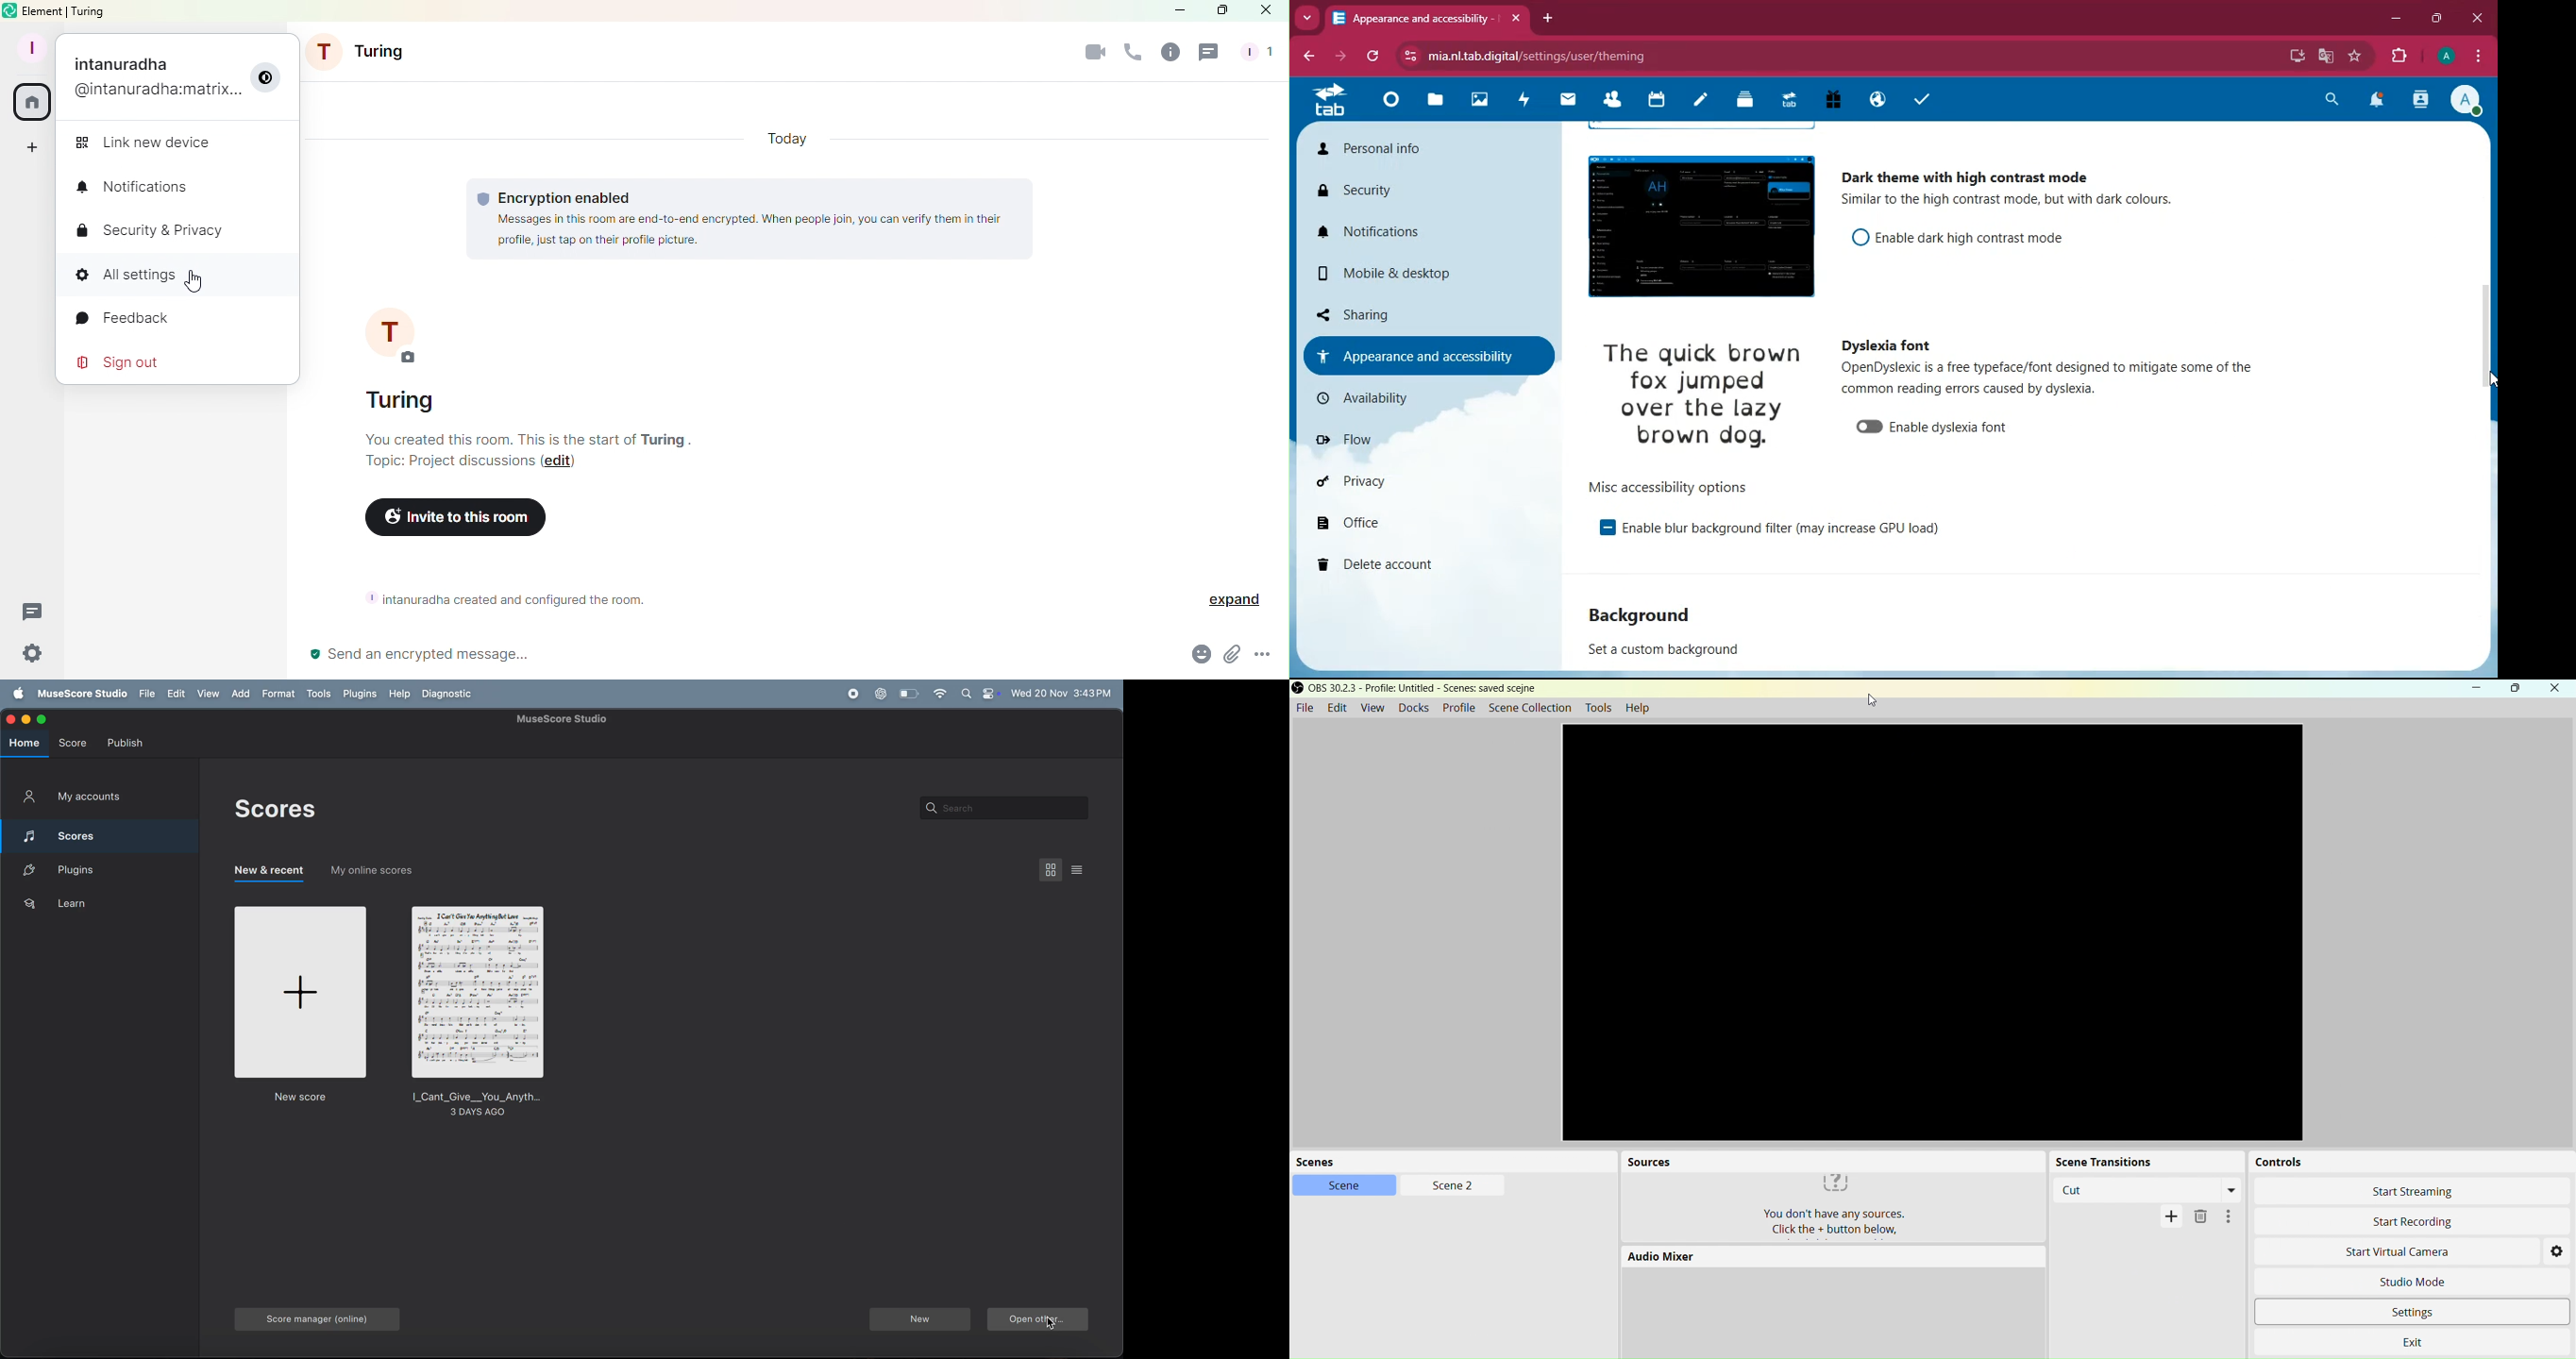 The height and width of the screenshot is (1372, 2576). I want to click on Threads, so click(33, 612).